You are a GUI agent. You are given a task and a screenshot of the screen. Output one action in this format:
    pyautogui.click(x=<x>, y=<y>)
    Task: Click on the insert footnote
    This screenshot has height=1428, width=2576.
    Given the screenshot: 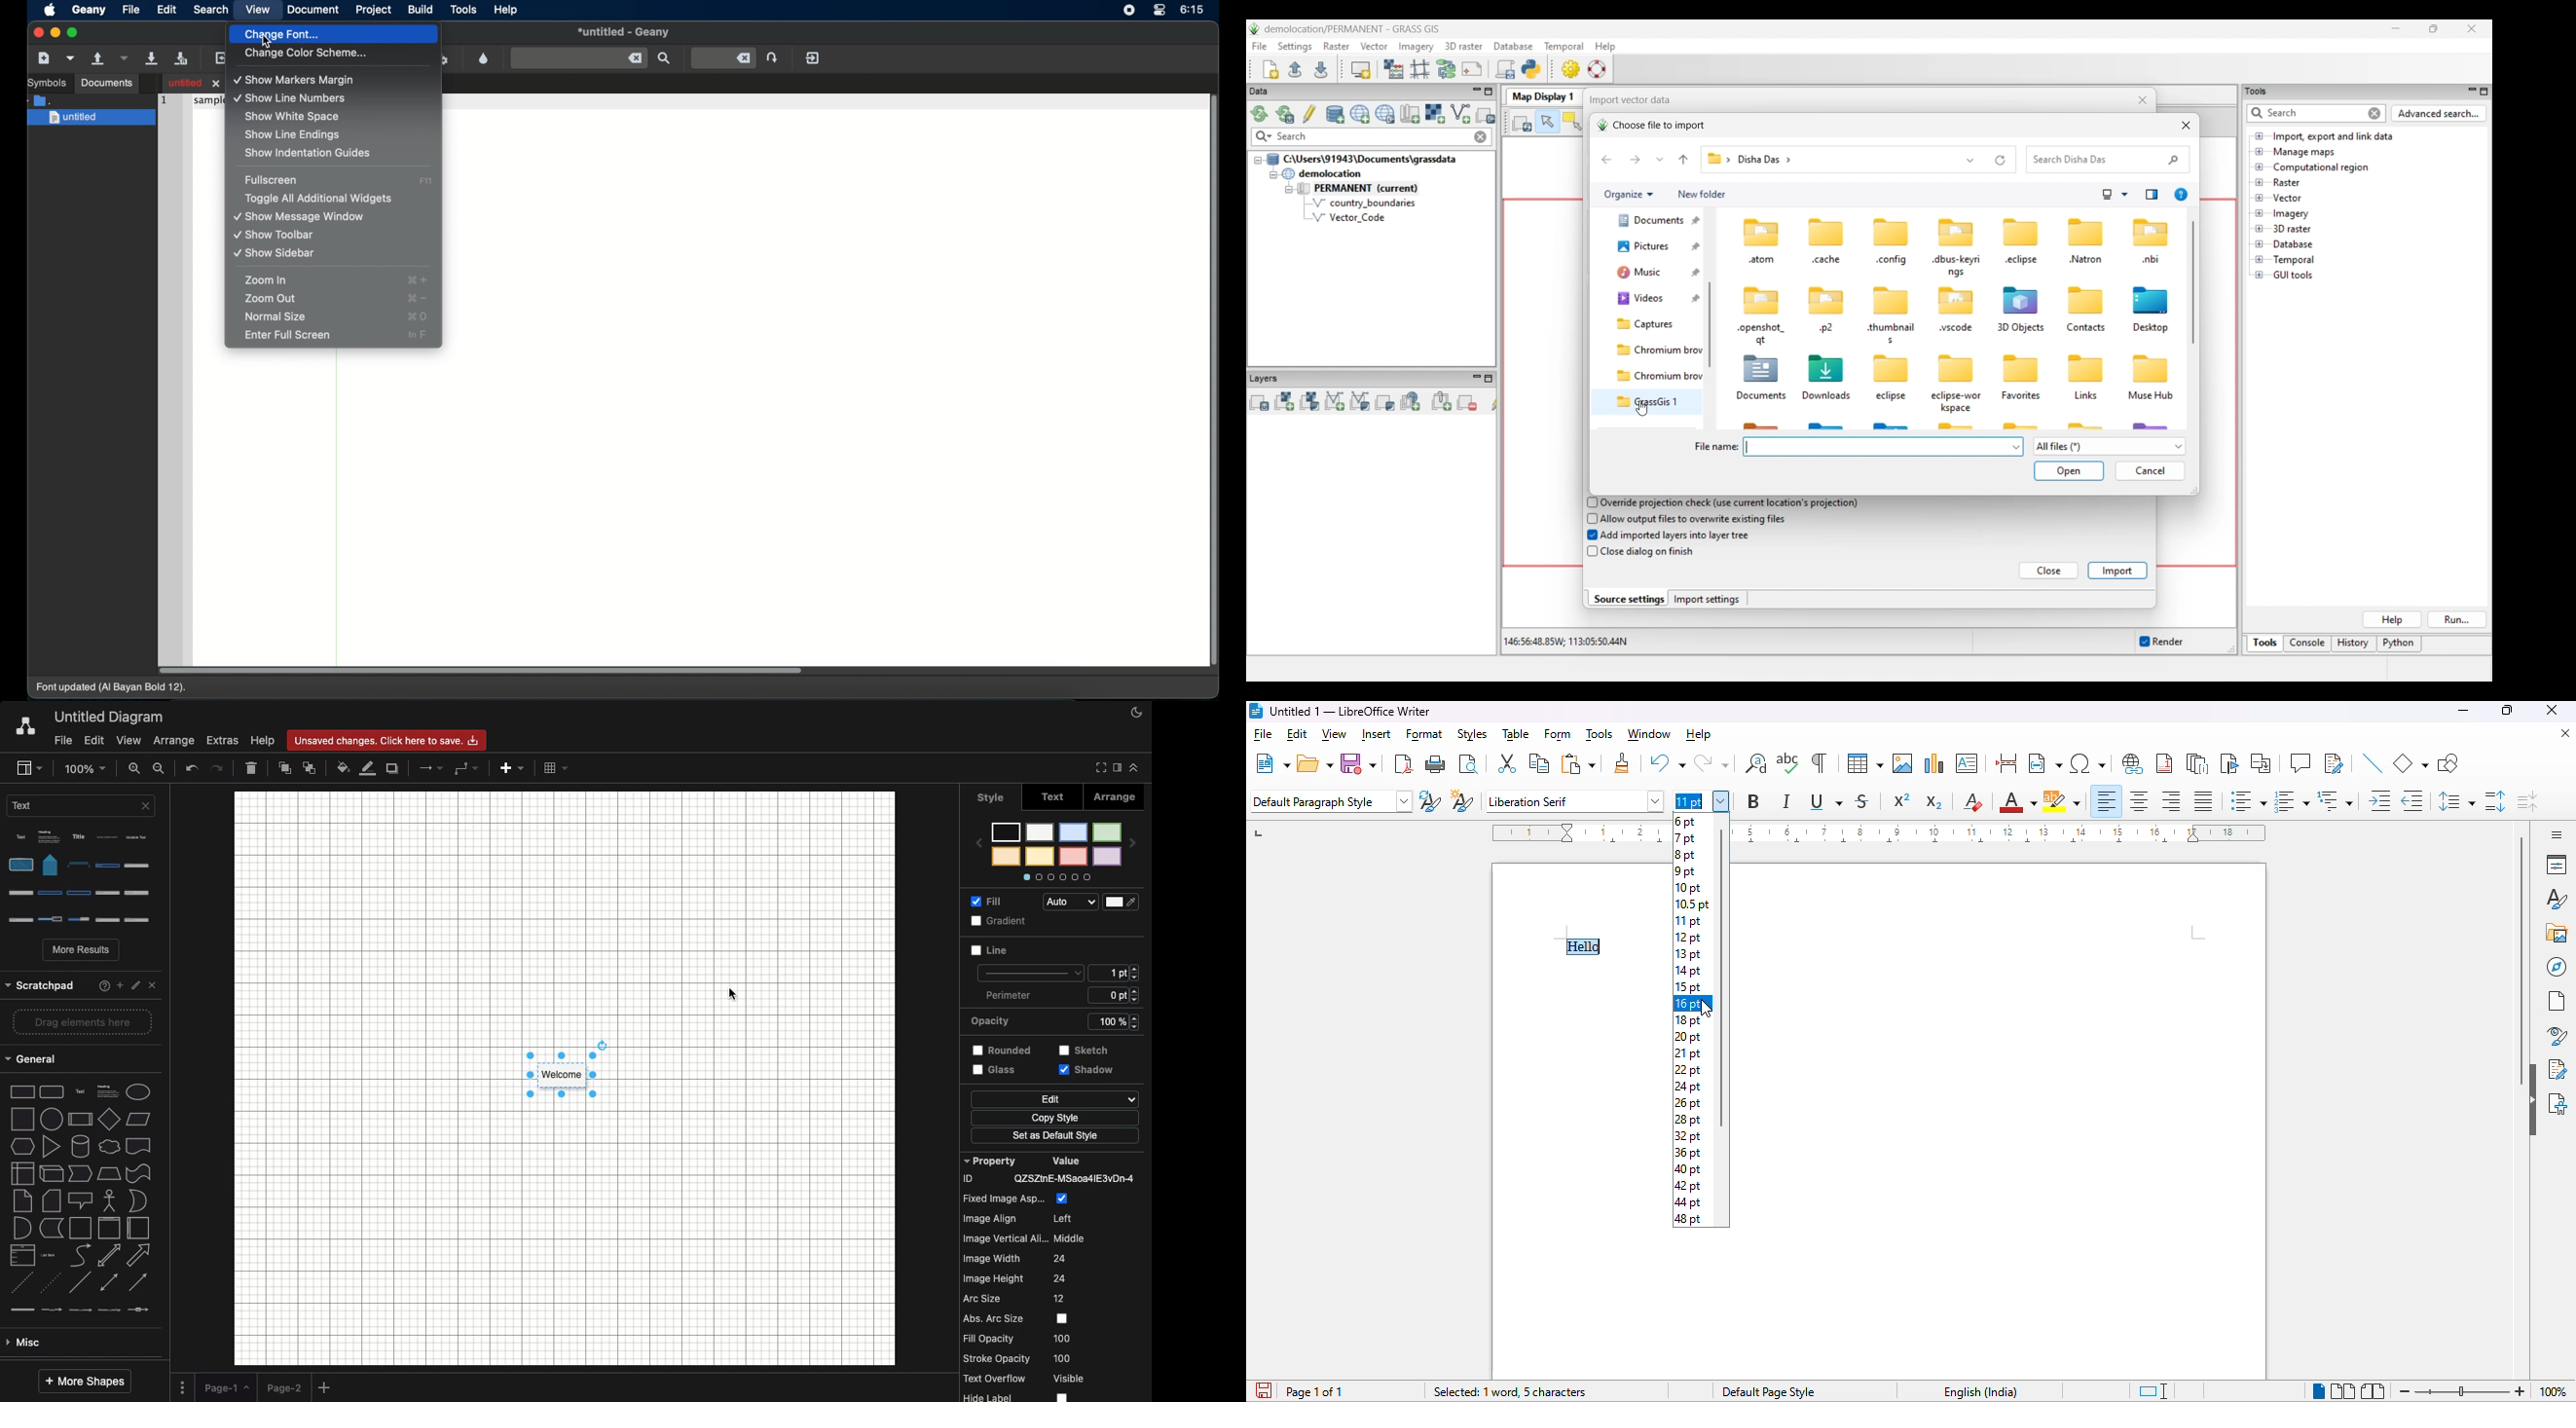 What is the action you would take?
    pyautogui.click(x=2164, y=764)
    